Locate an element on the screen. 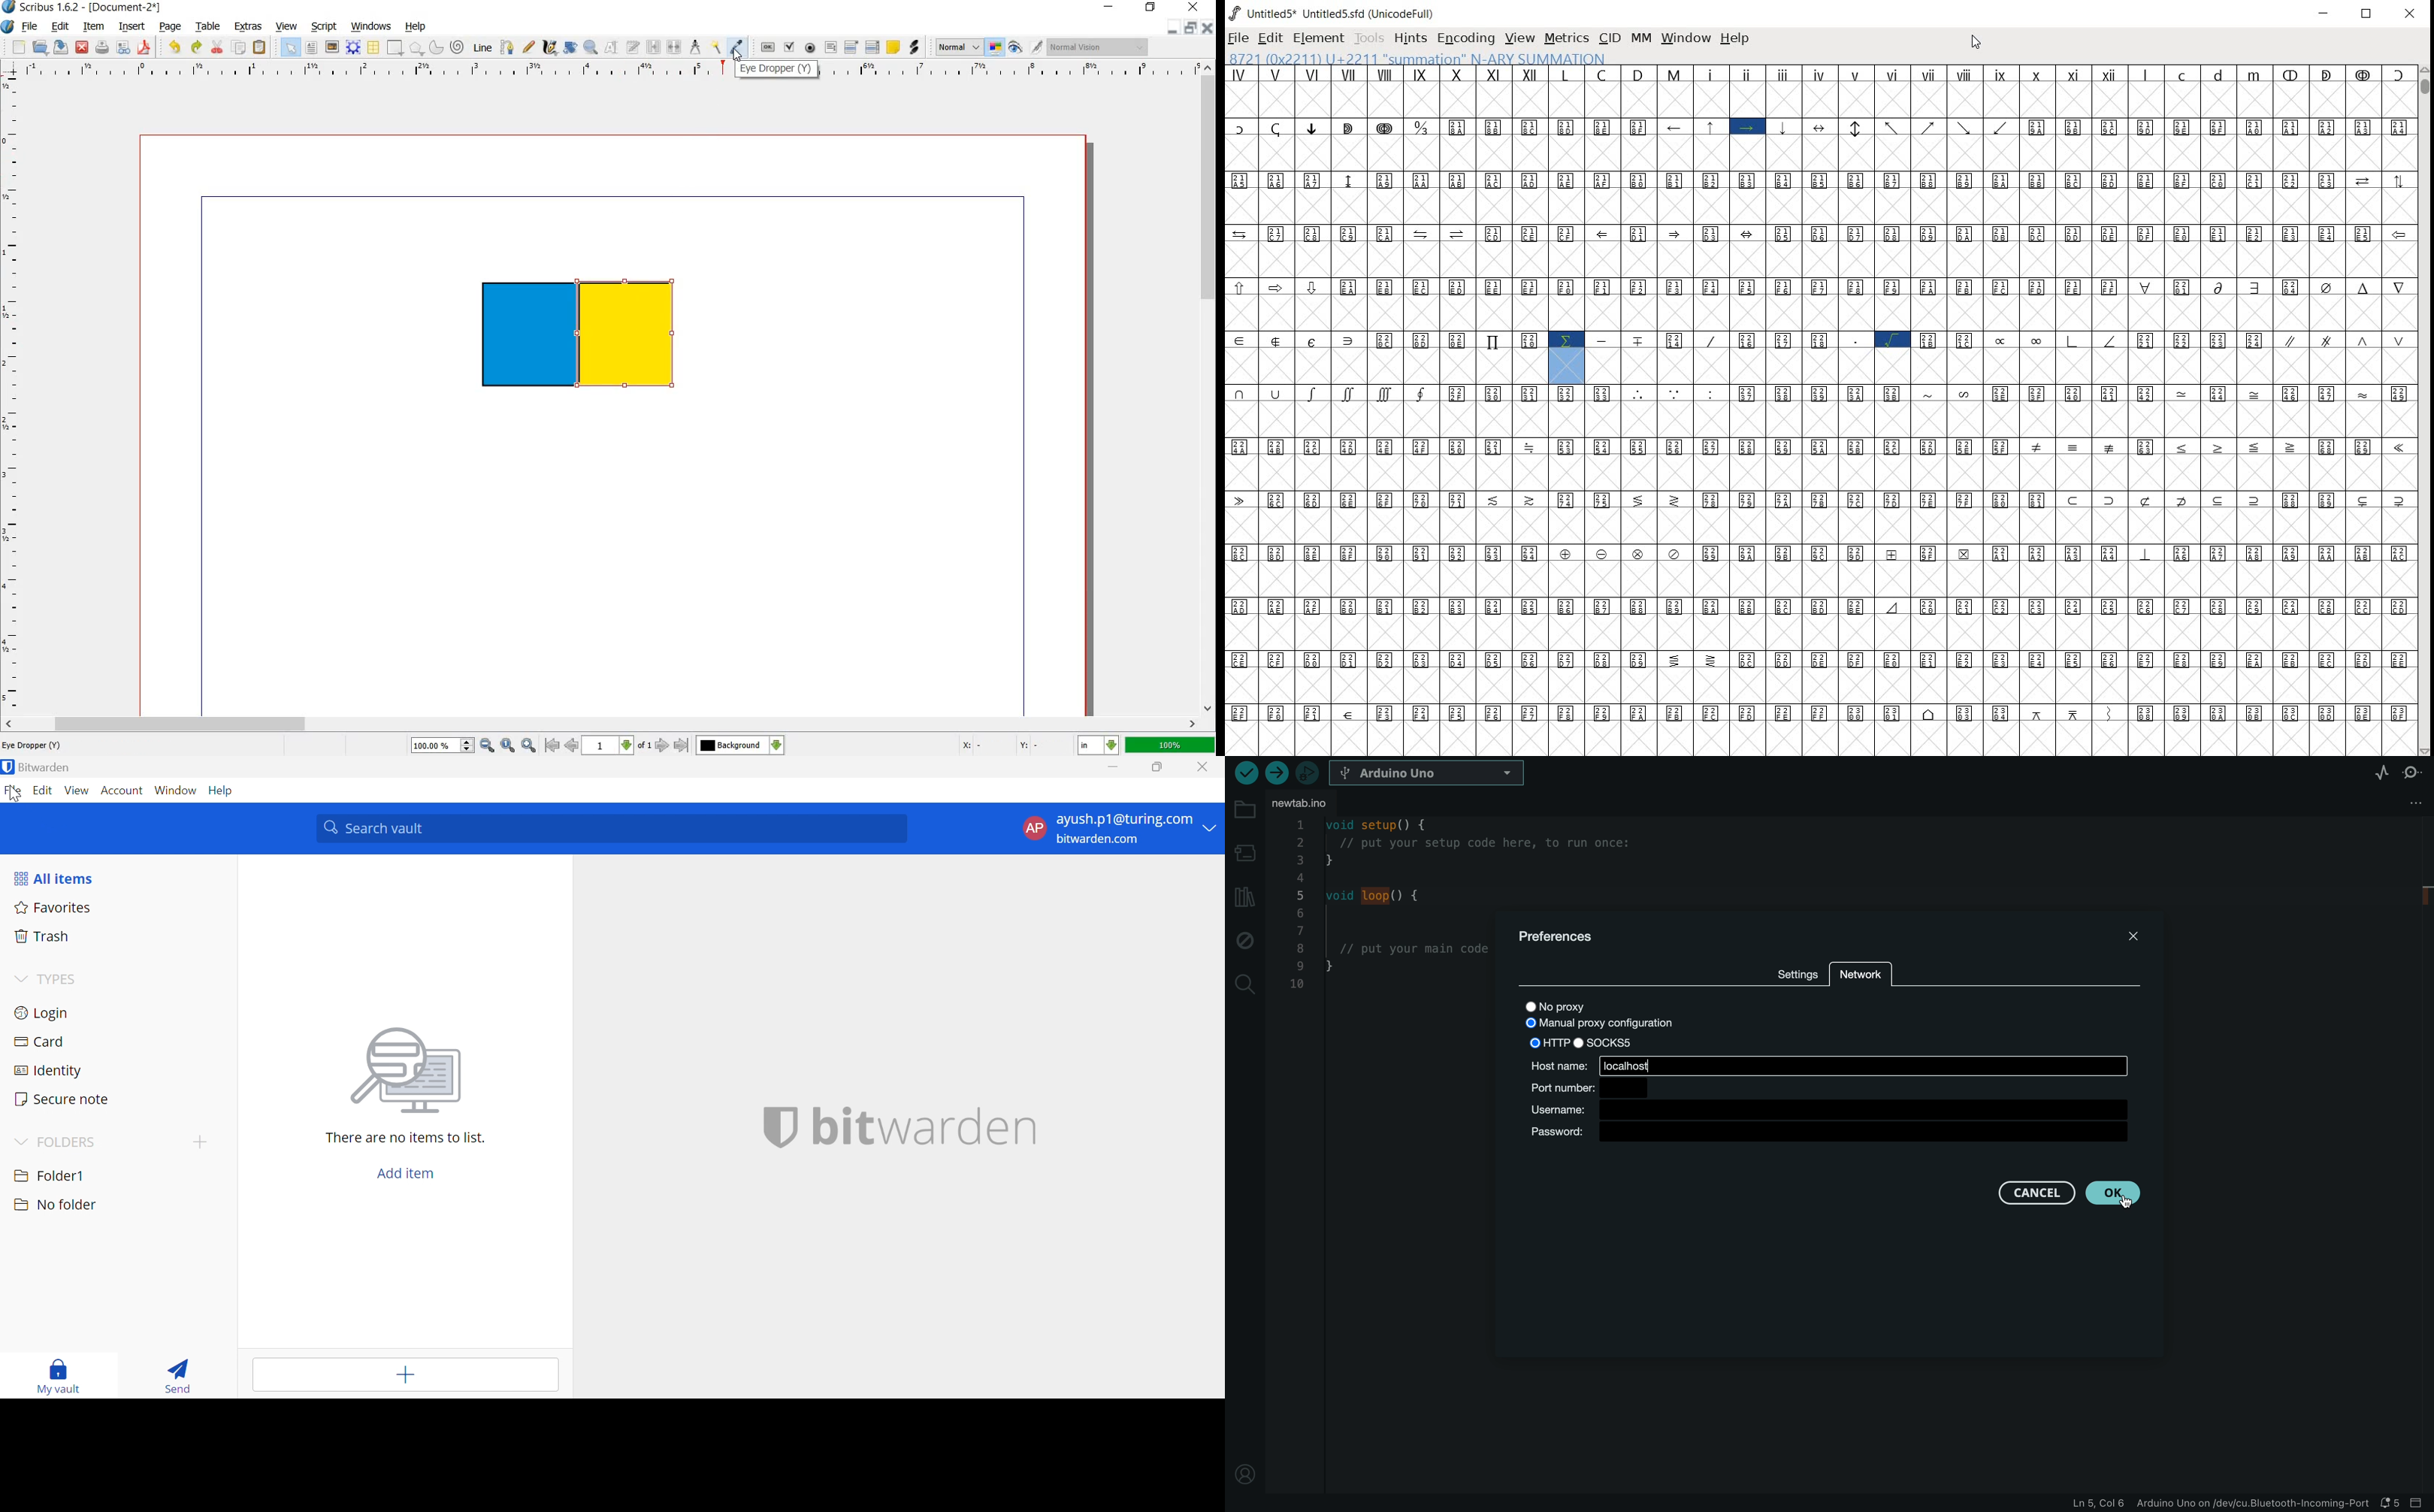 The height and width of the screenshot is (1512, 2436). There are no items to list is located at coordinates (407, 1138).